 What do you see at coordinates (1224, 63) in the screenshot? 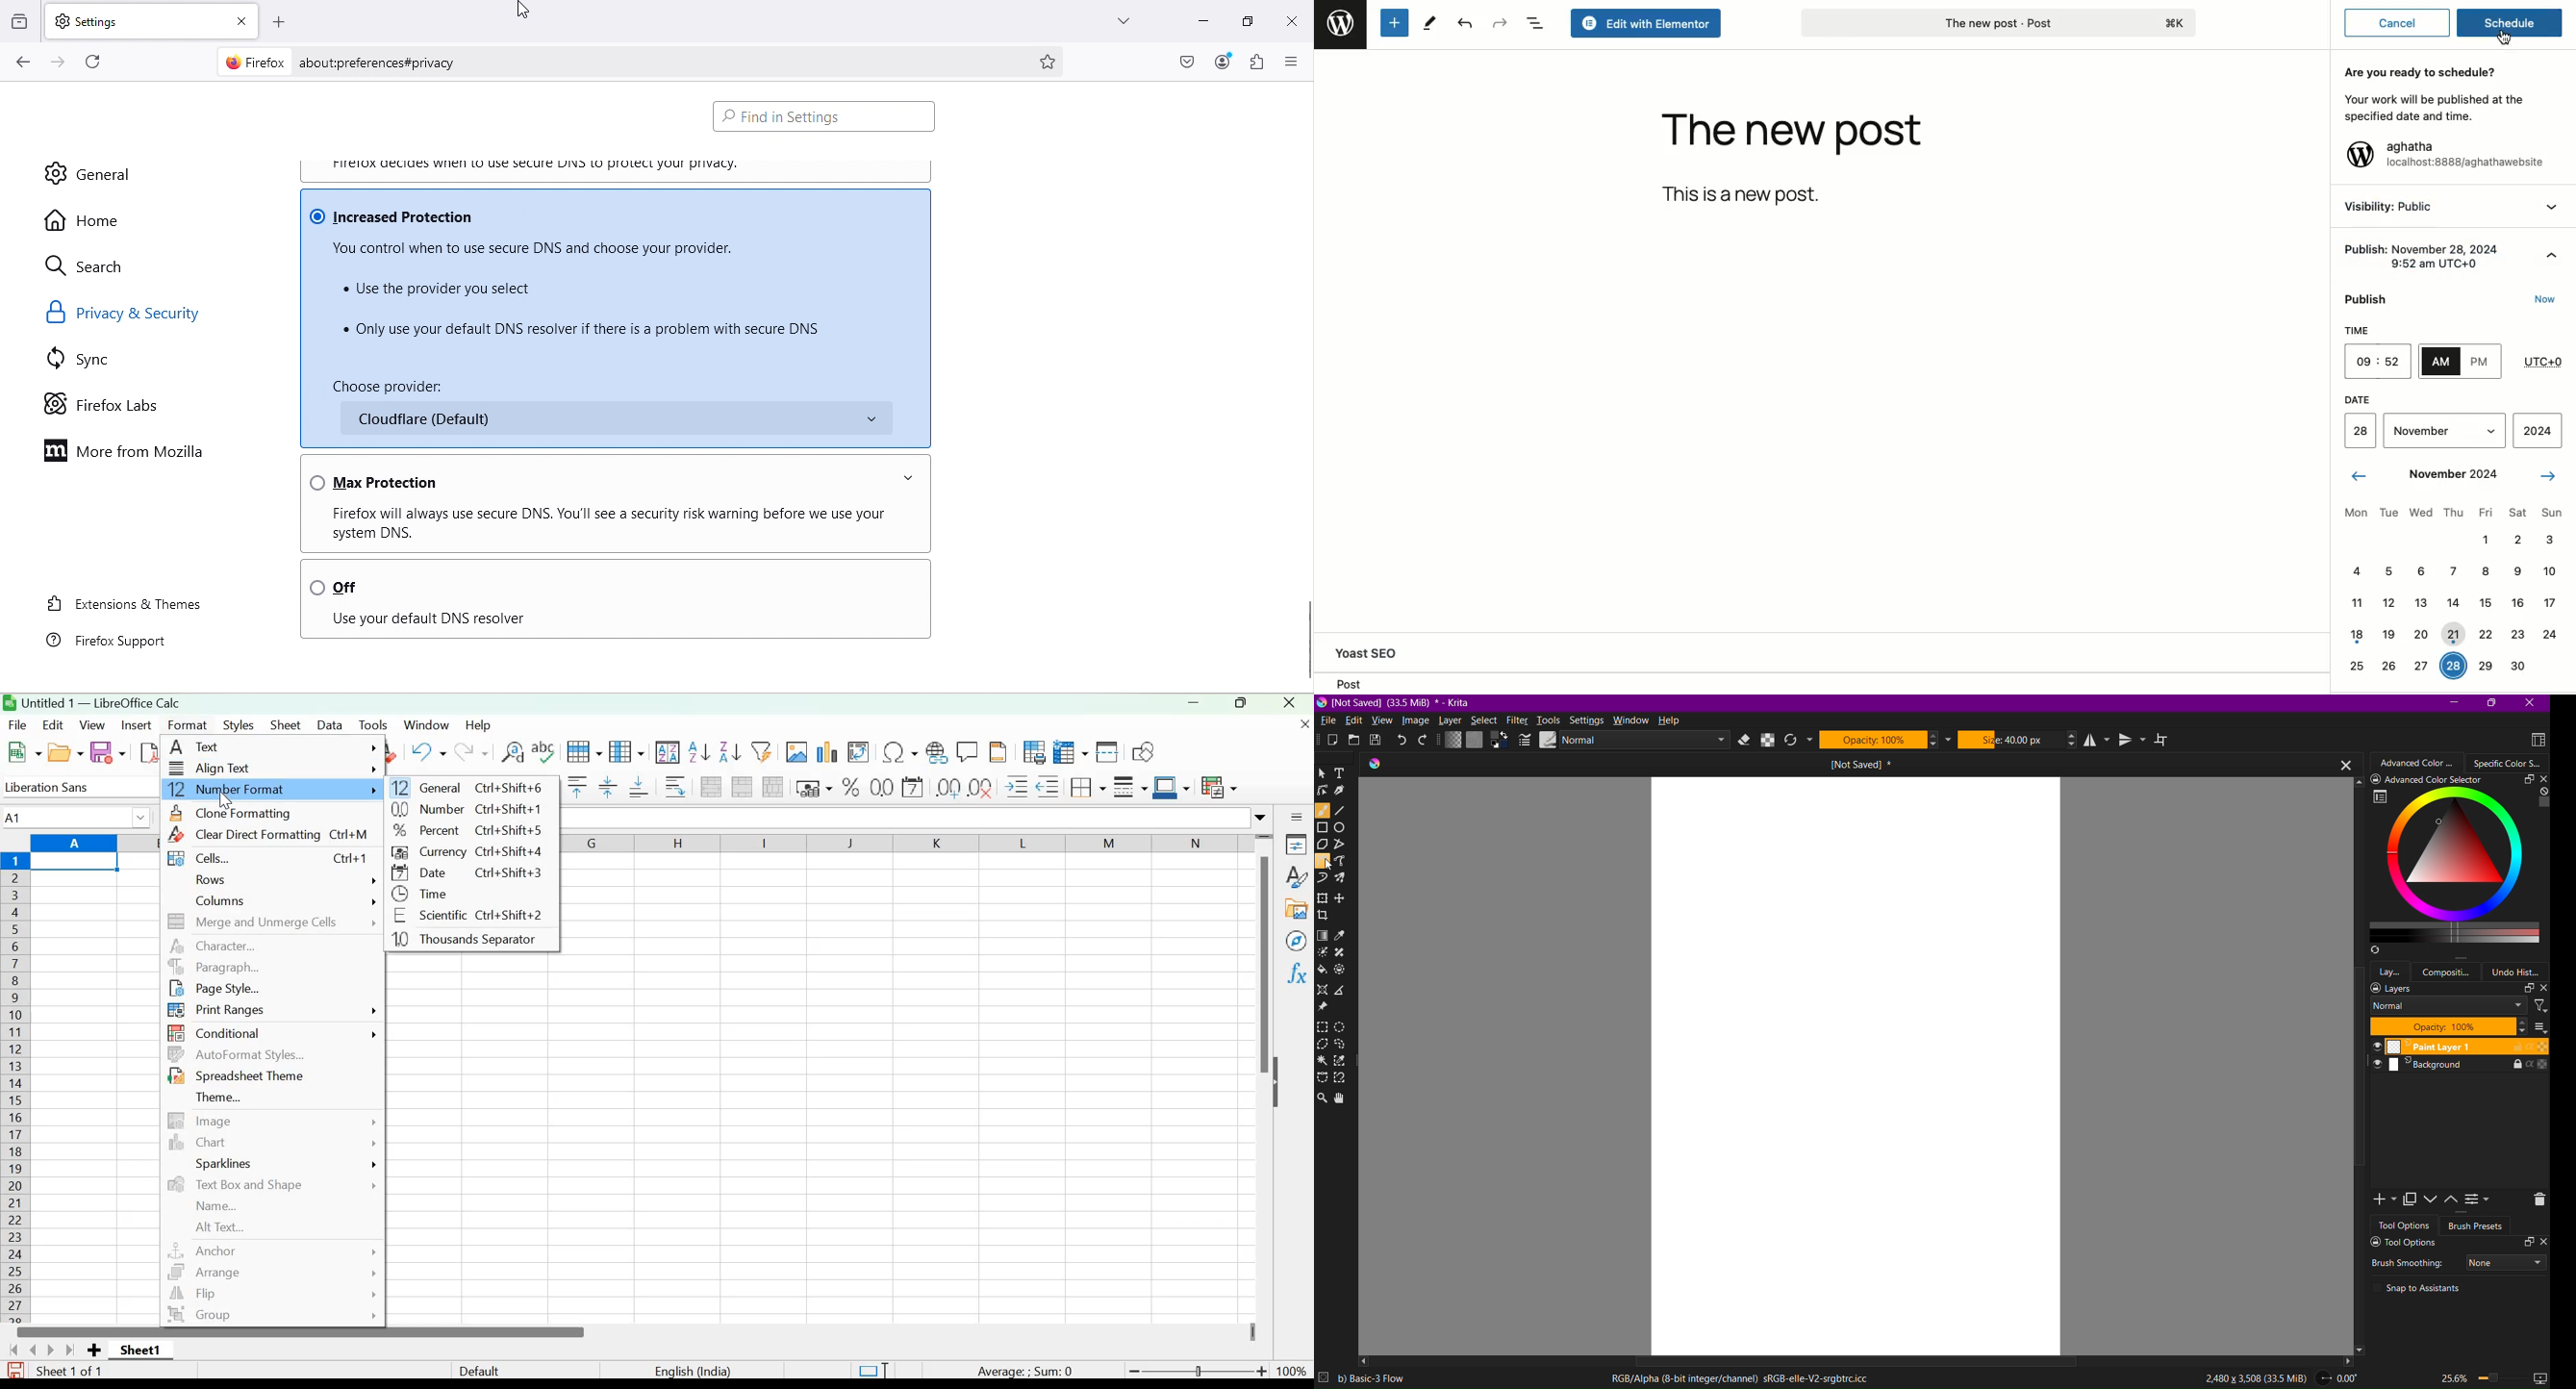
I see `Account` at bounding box center [1224, 63].